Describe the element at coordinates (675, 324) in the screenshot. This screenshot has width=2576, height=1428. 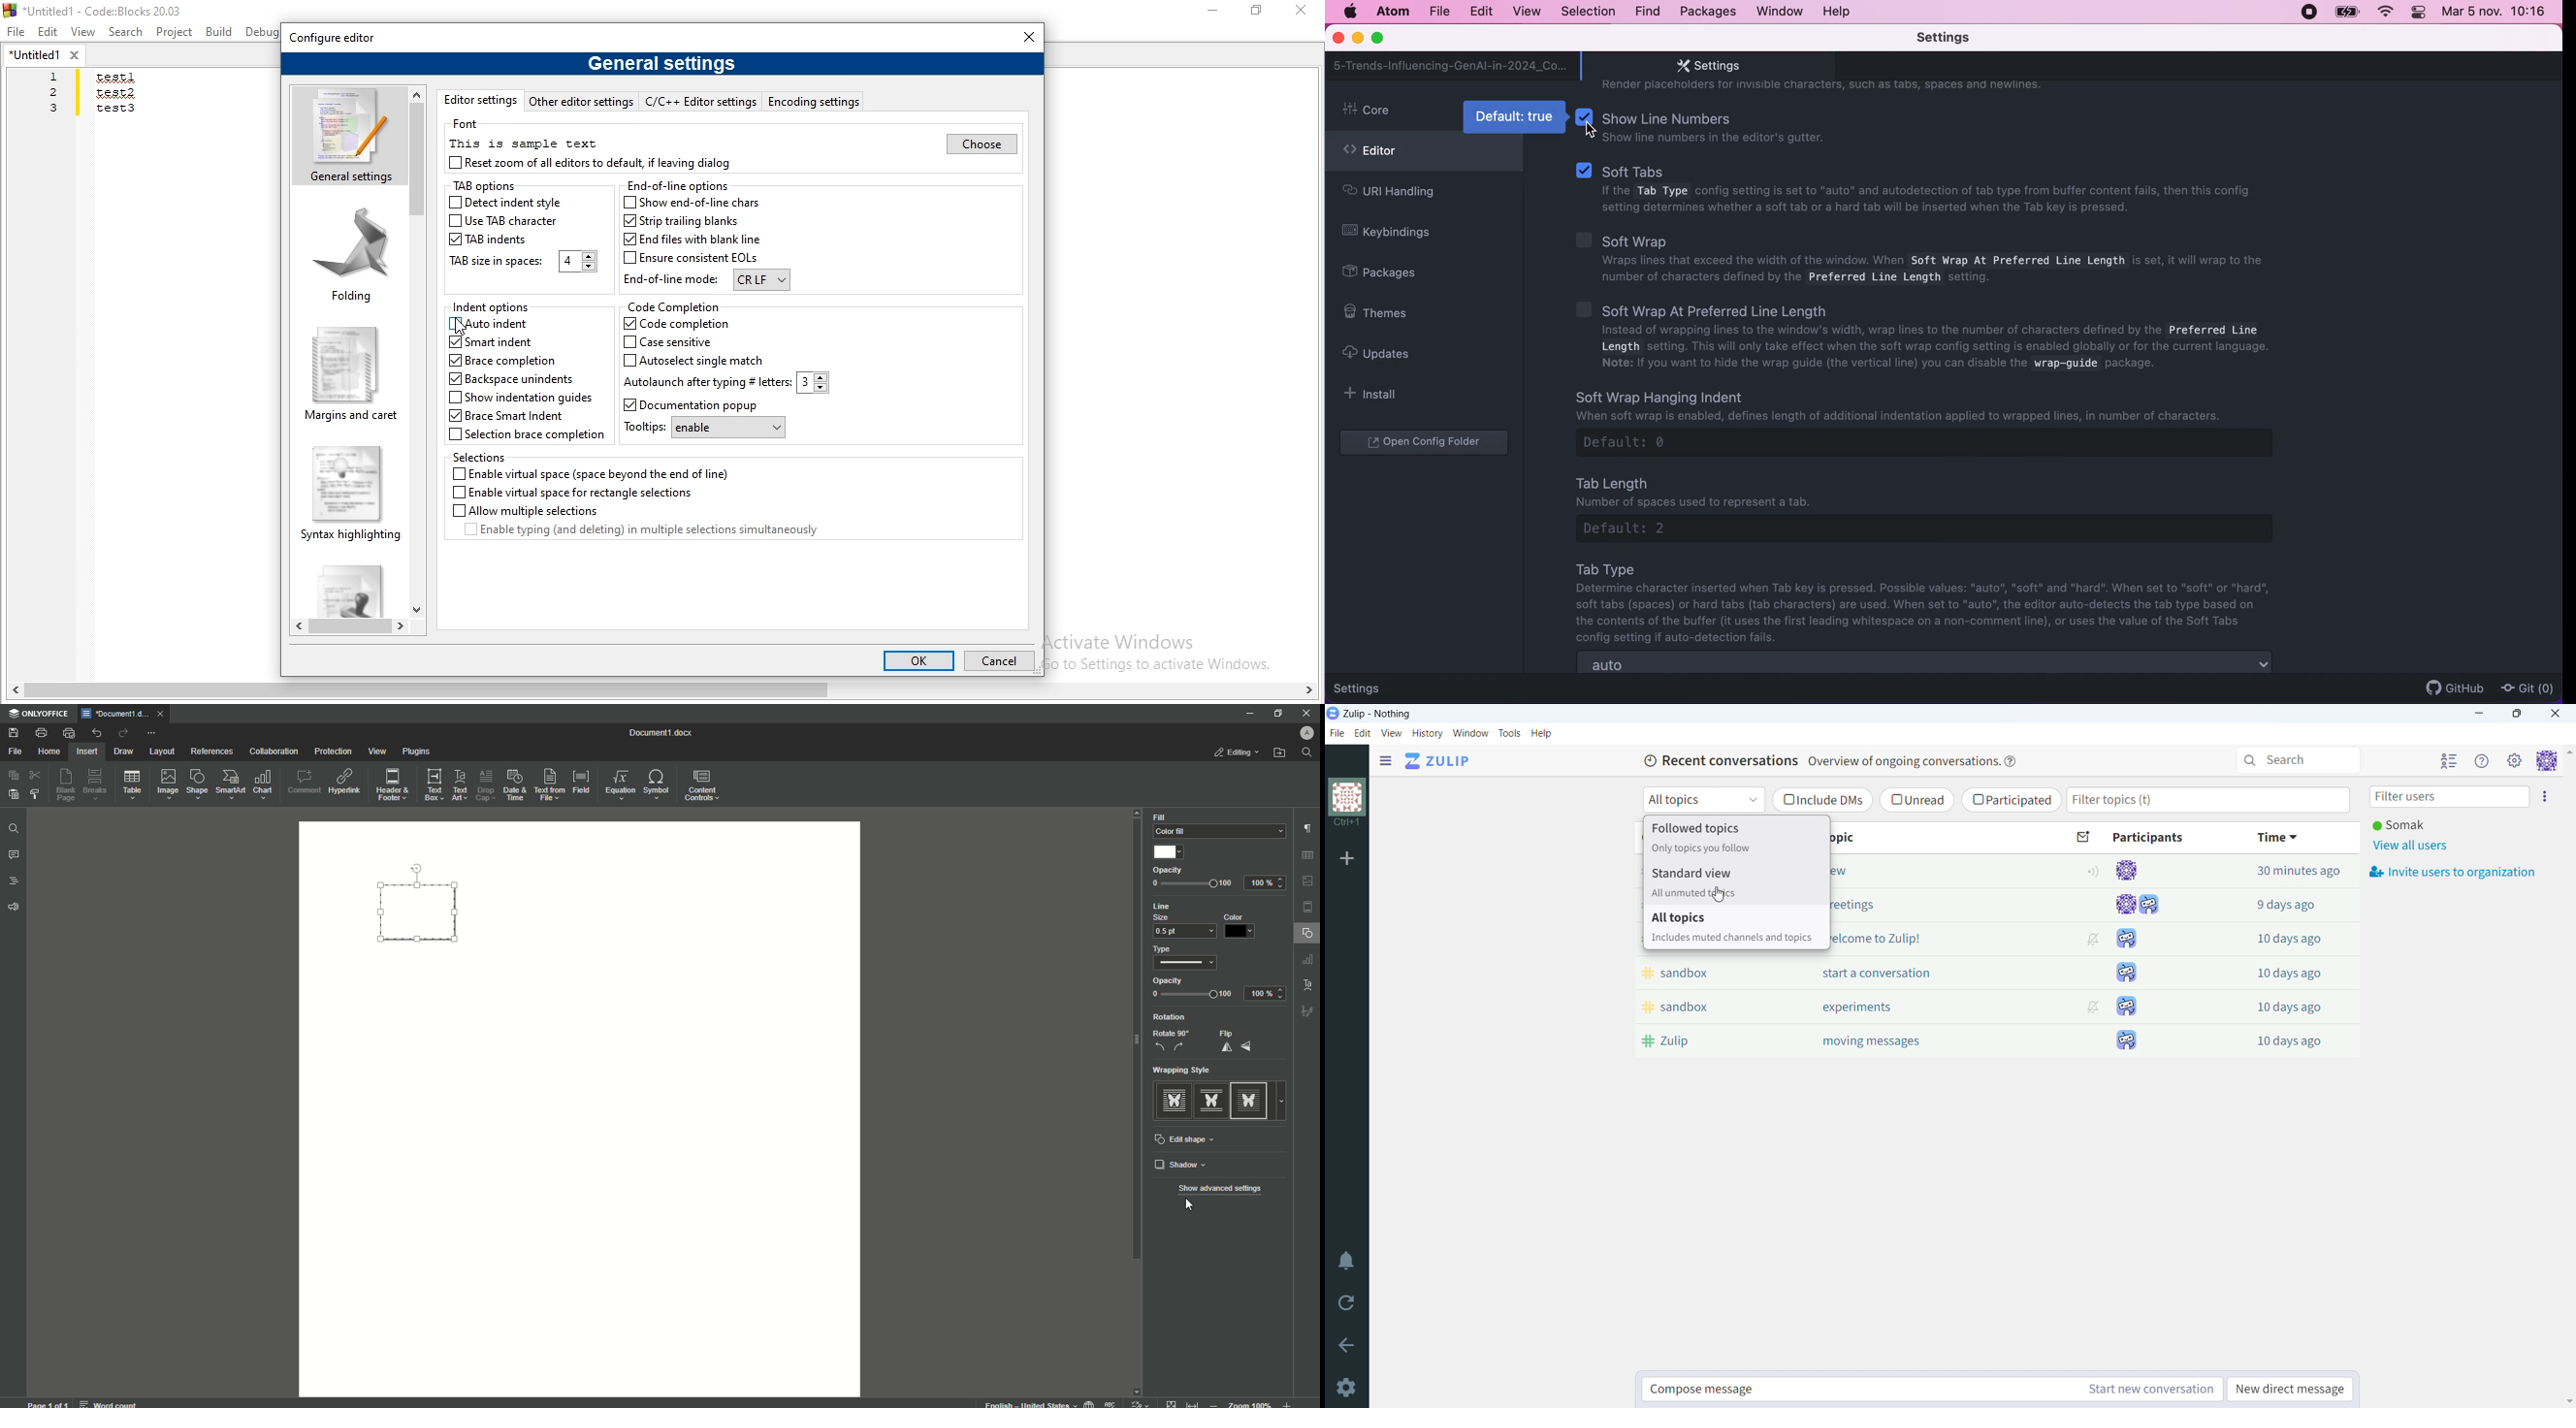
I see `Code completion` at that location.